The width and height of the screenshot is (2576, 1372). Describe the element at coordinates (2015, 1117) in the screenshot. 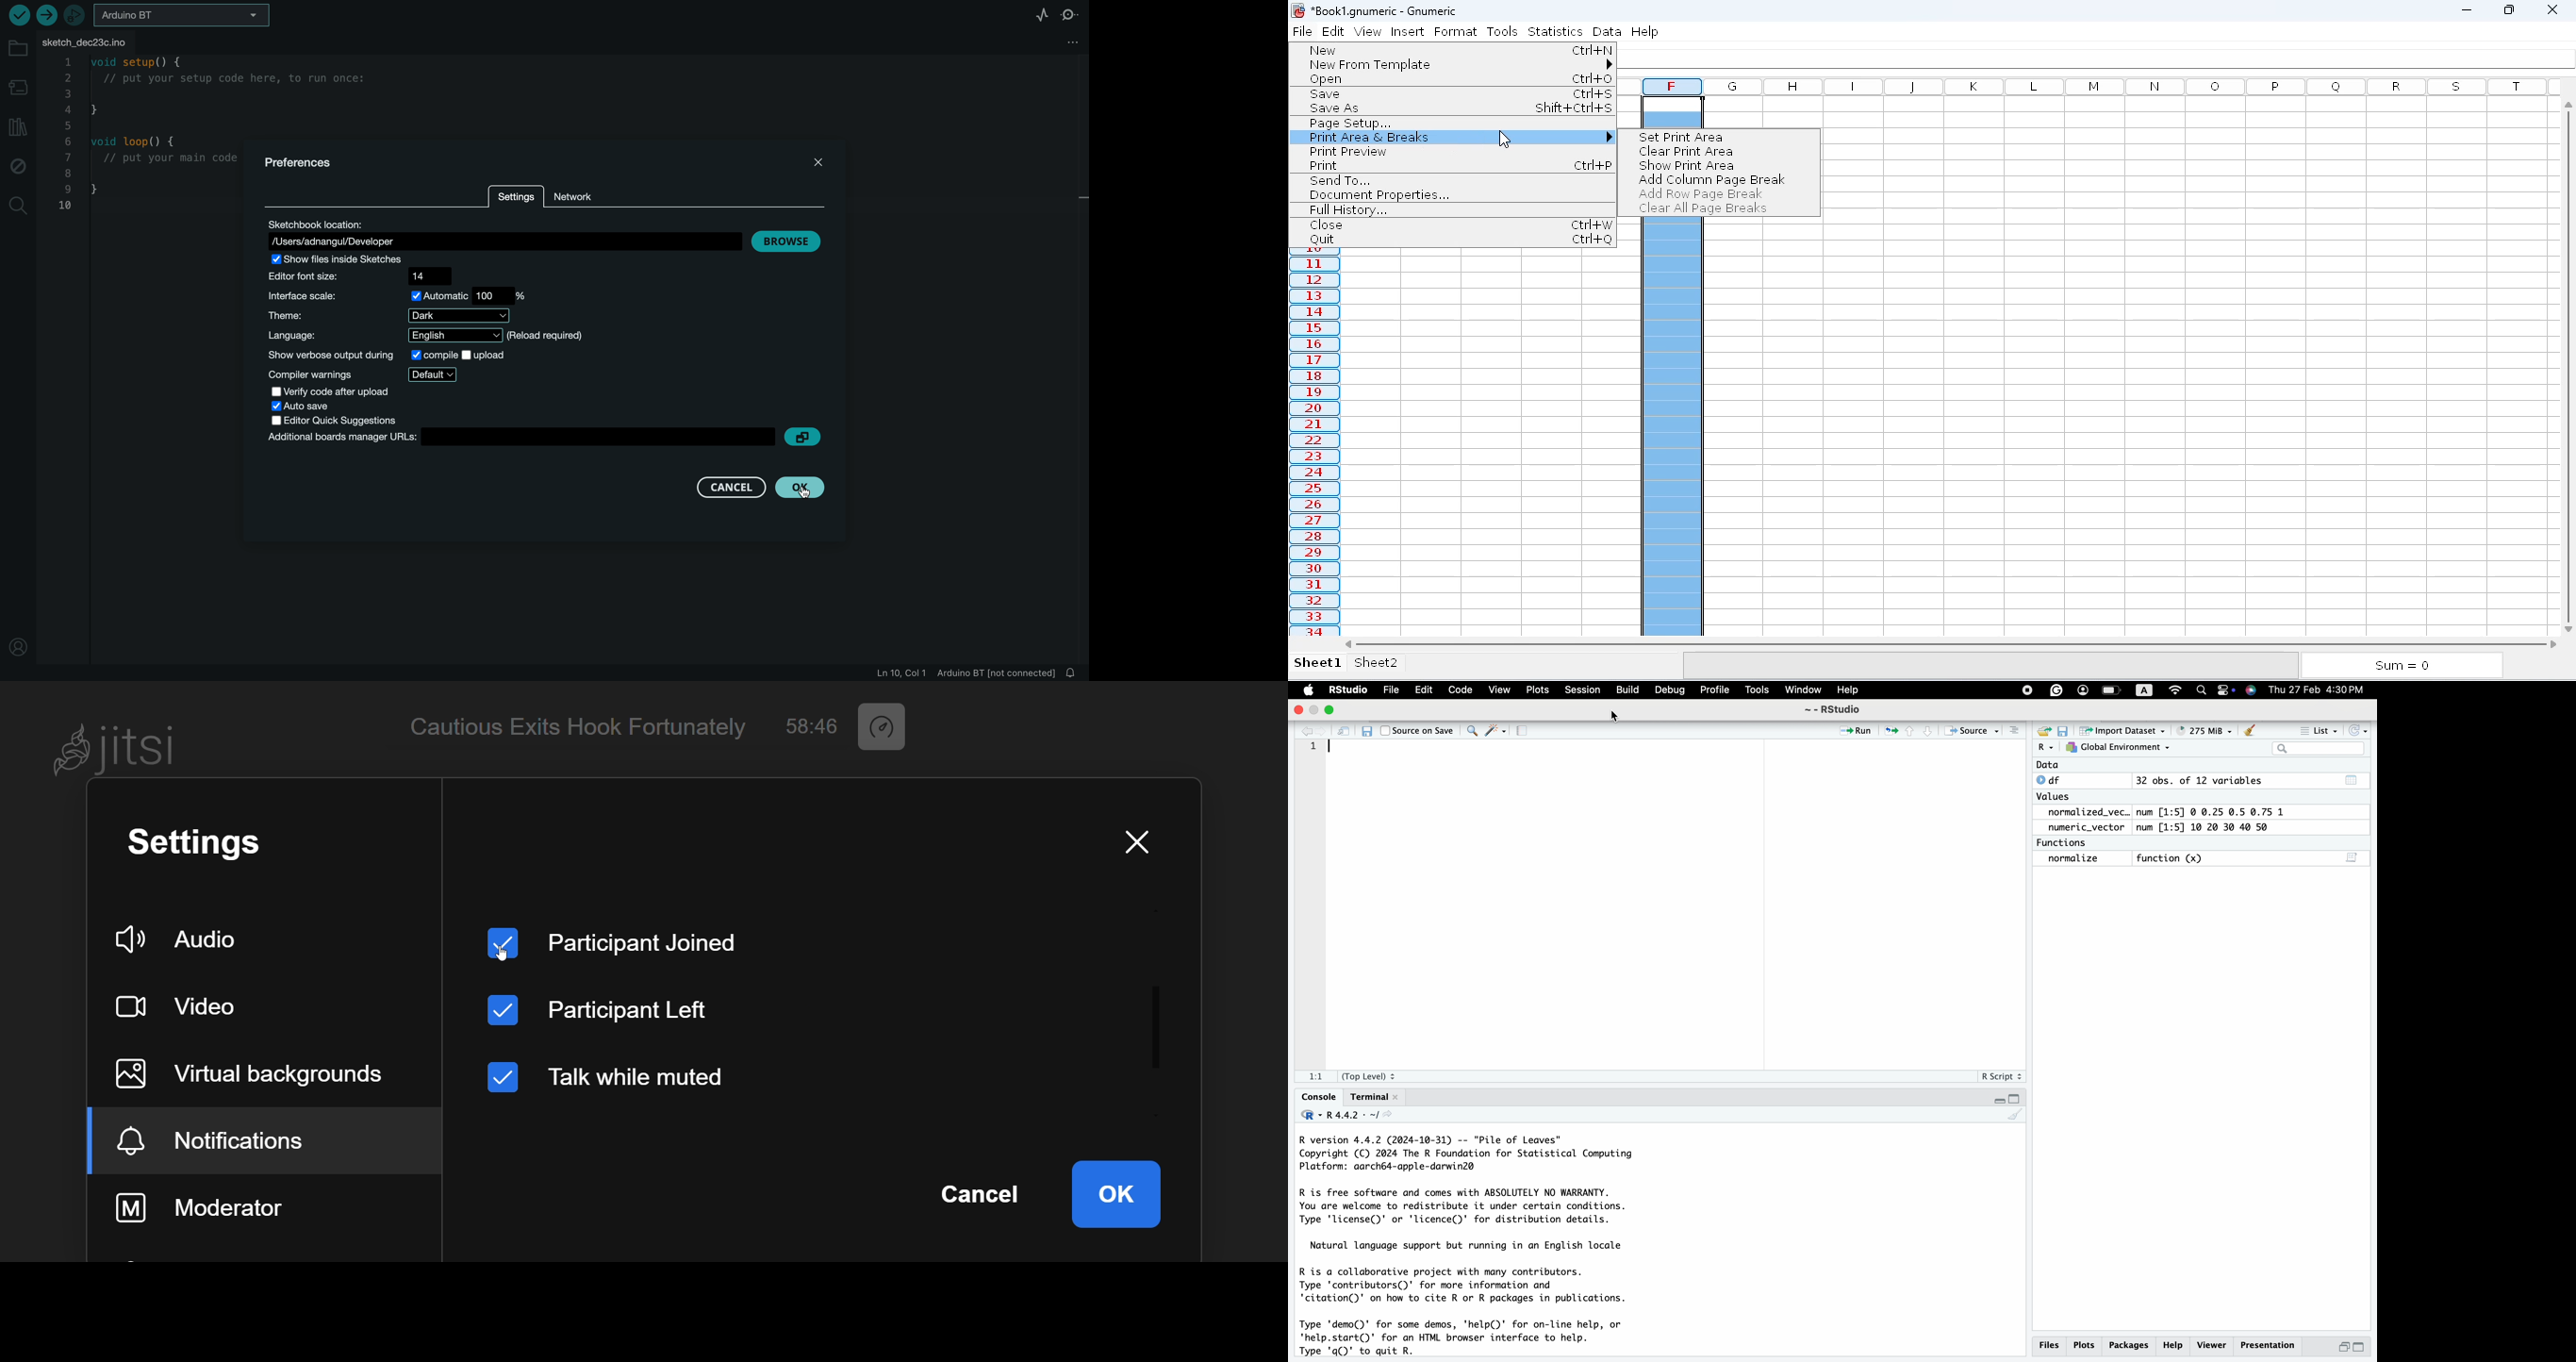

I see `clear console` at that location.